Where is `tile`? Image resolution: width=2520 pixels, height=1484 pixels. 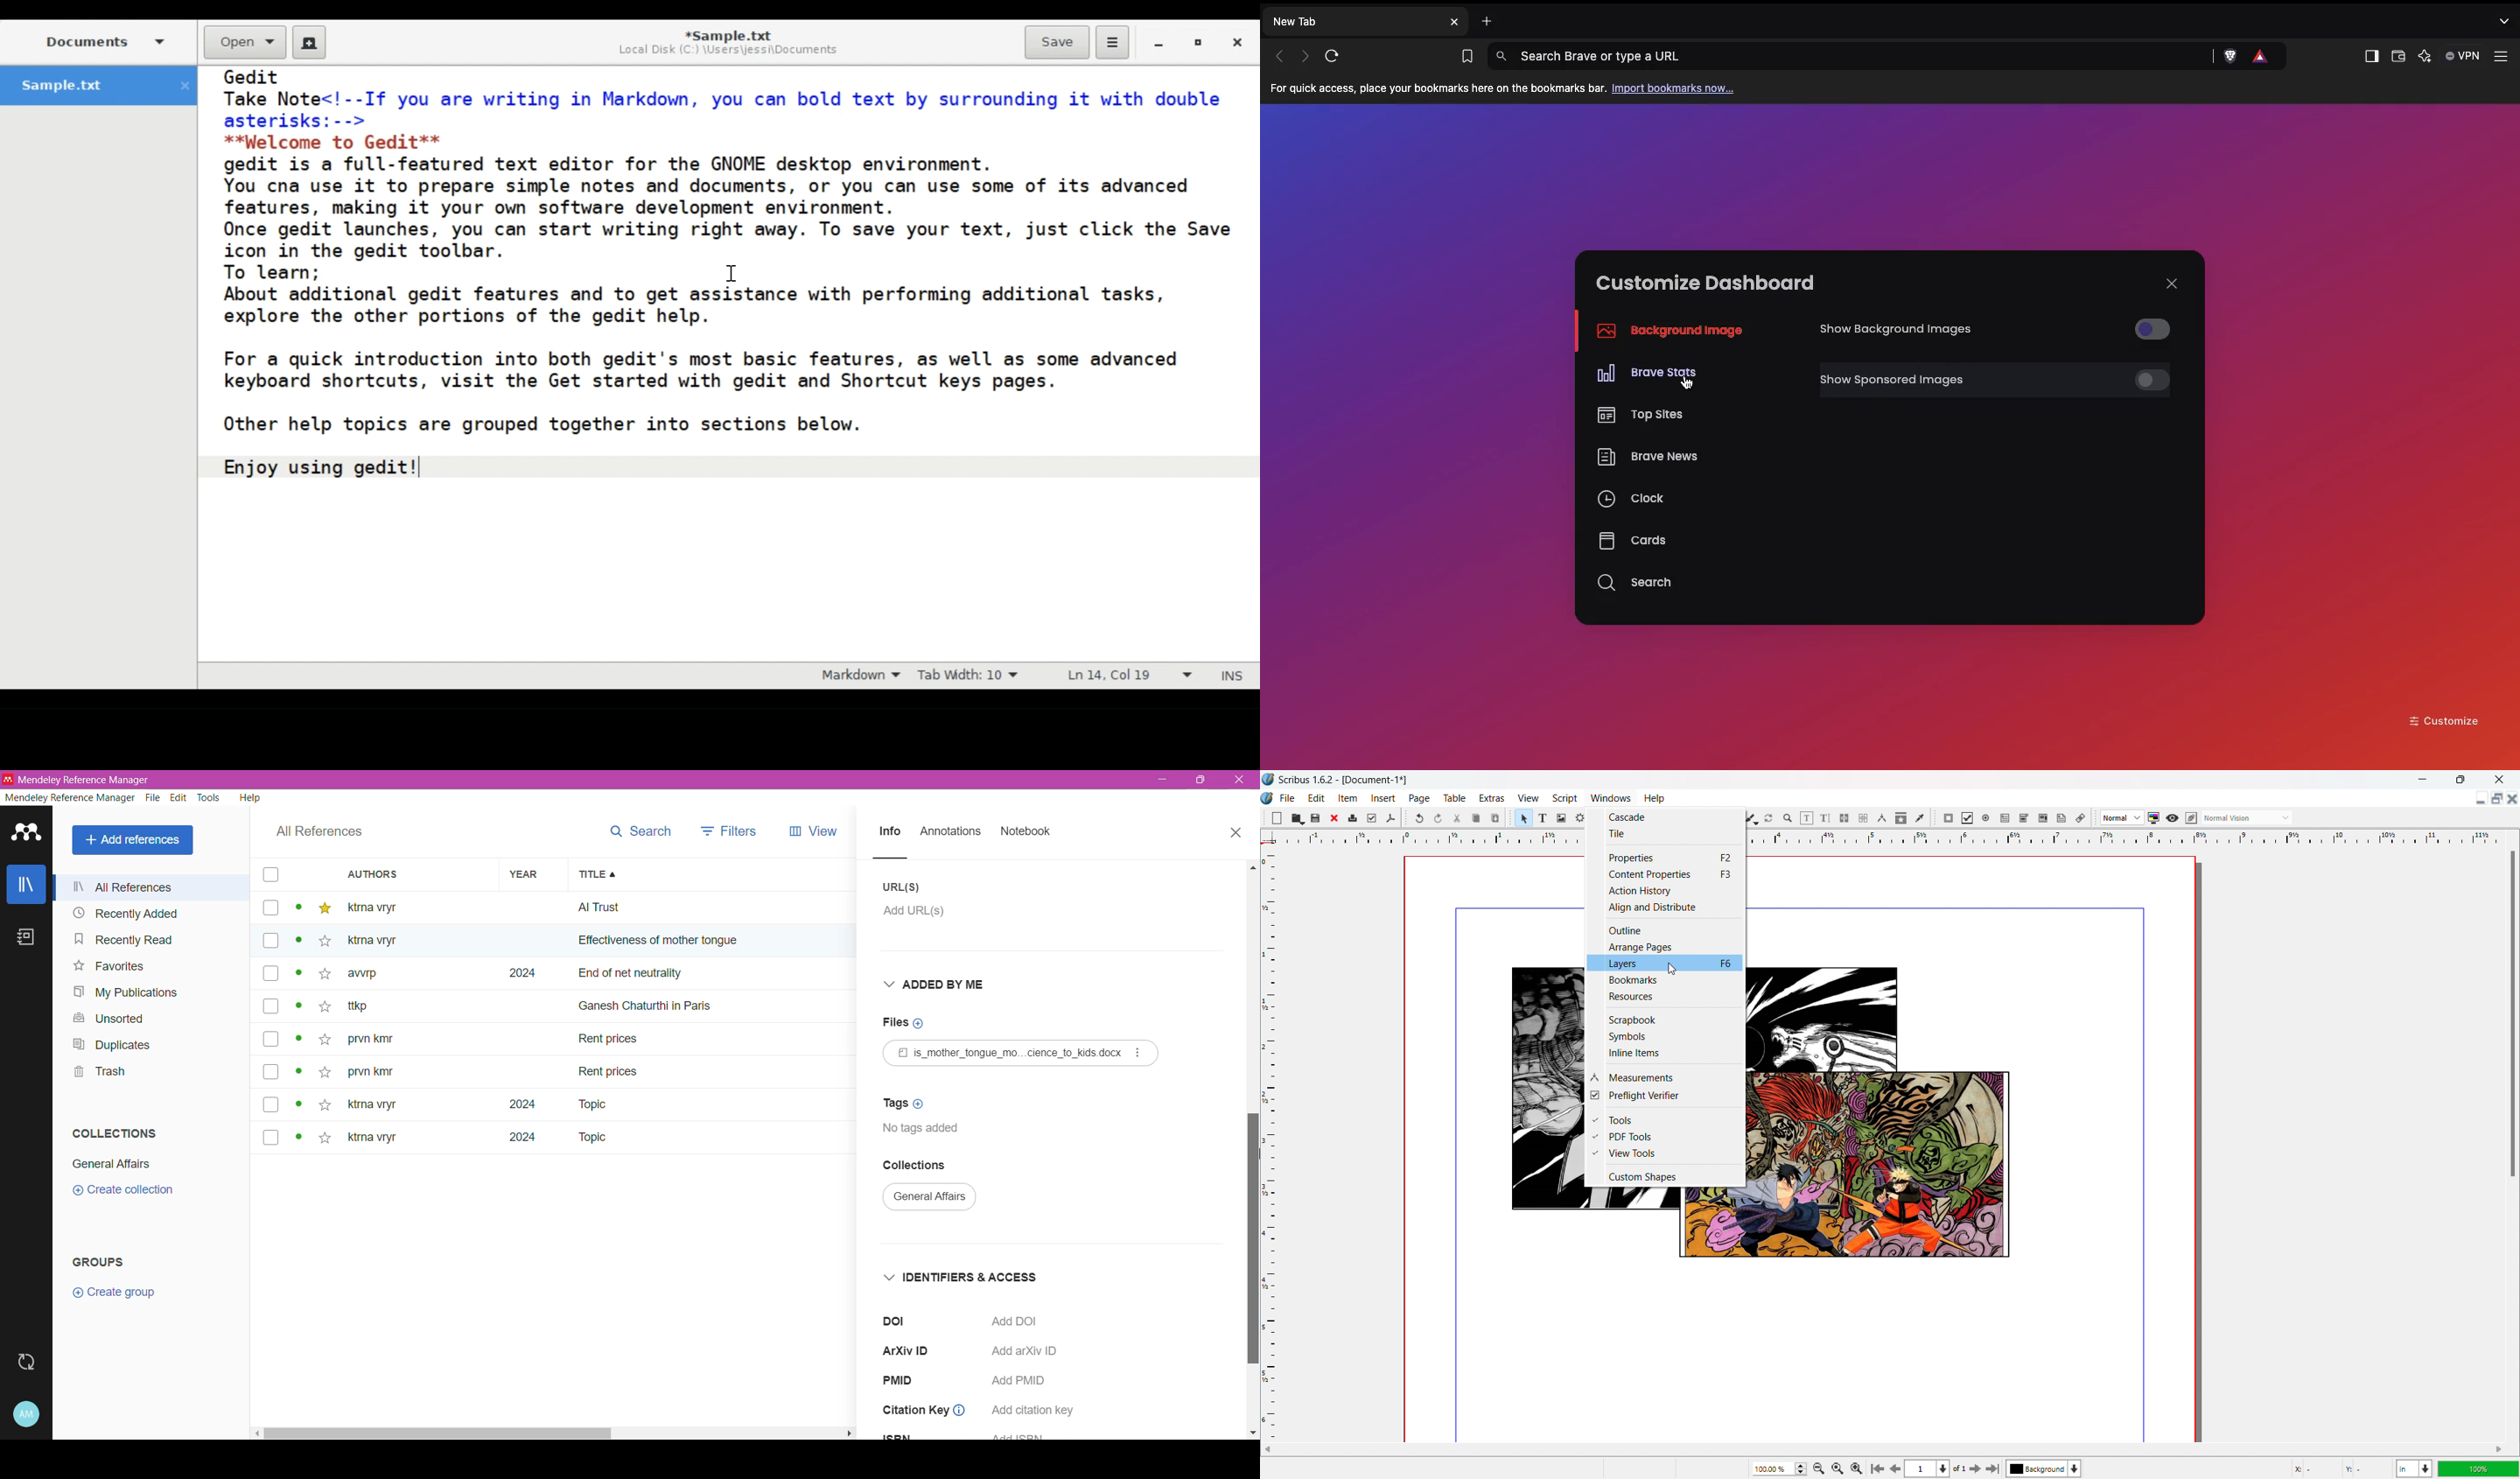 tile is located at coordinates (1665, 833).